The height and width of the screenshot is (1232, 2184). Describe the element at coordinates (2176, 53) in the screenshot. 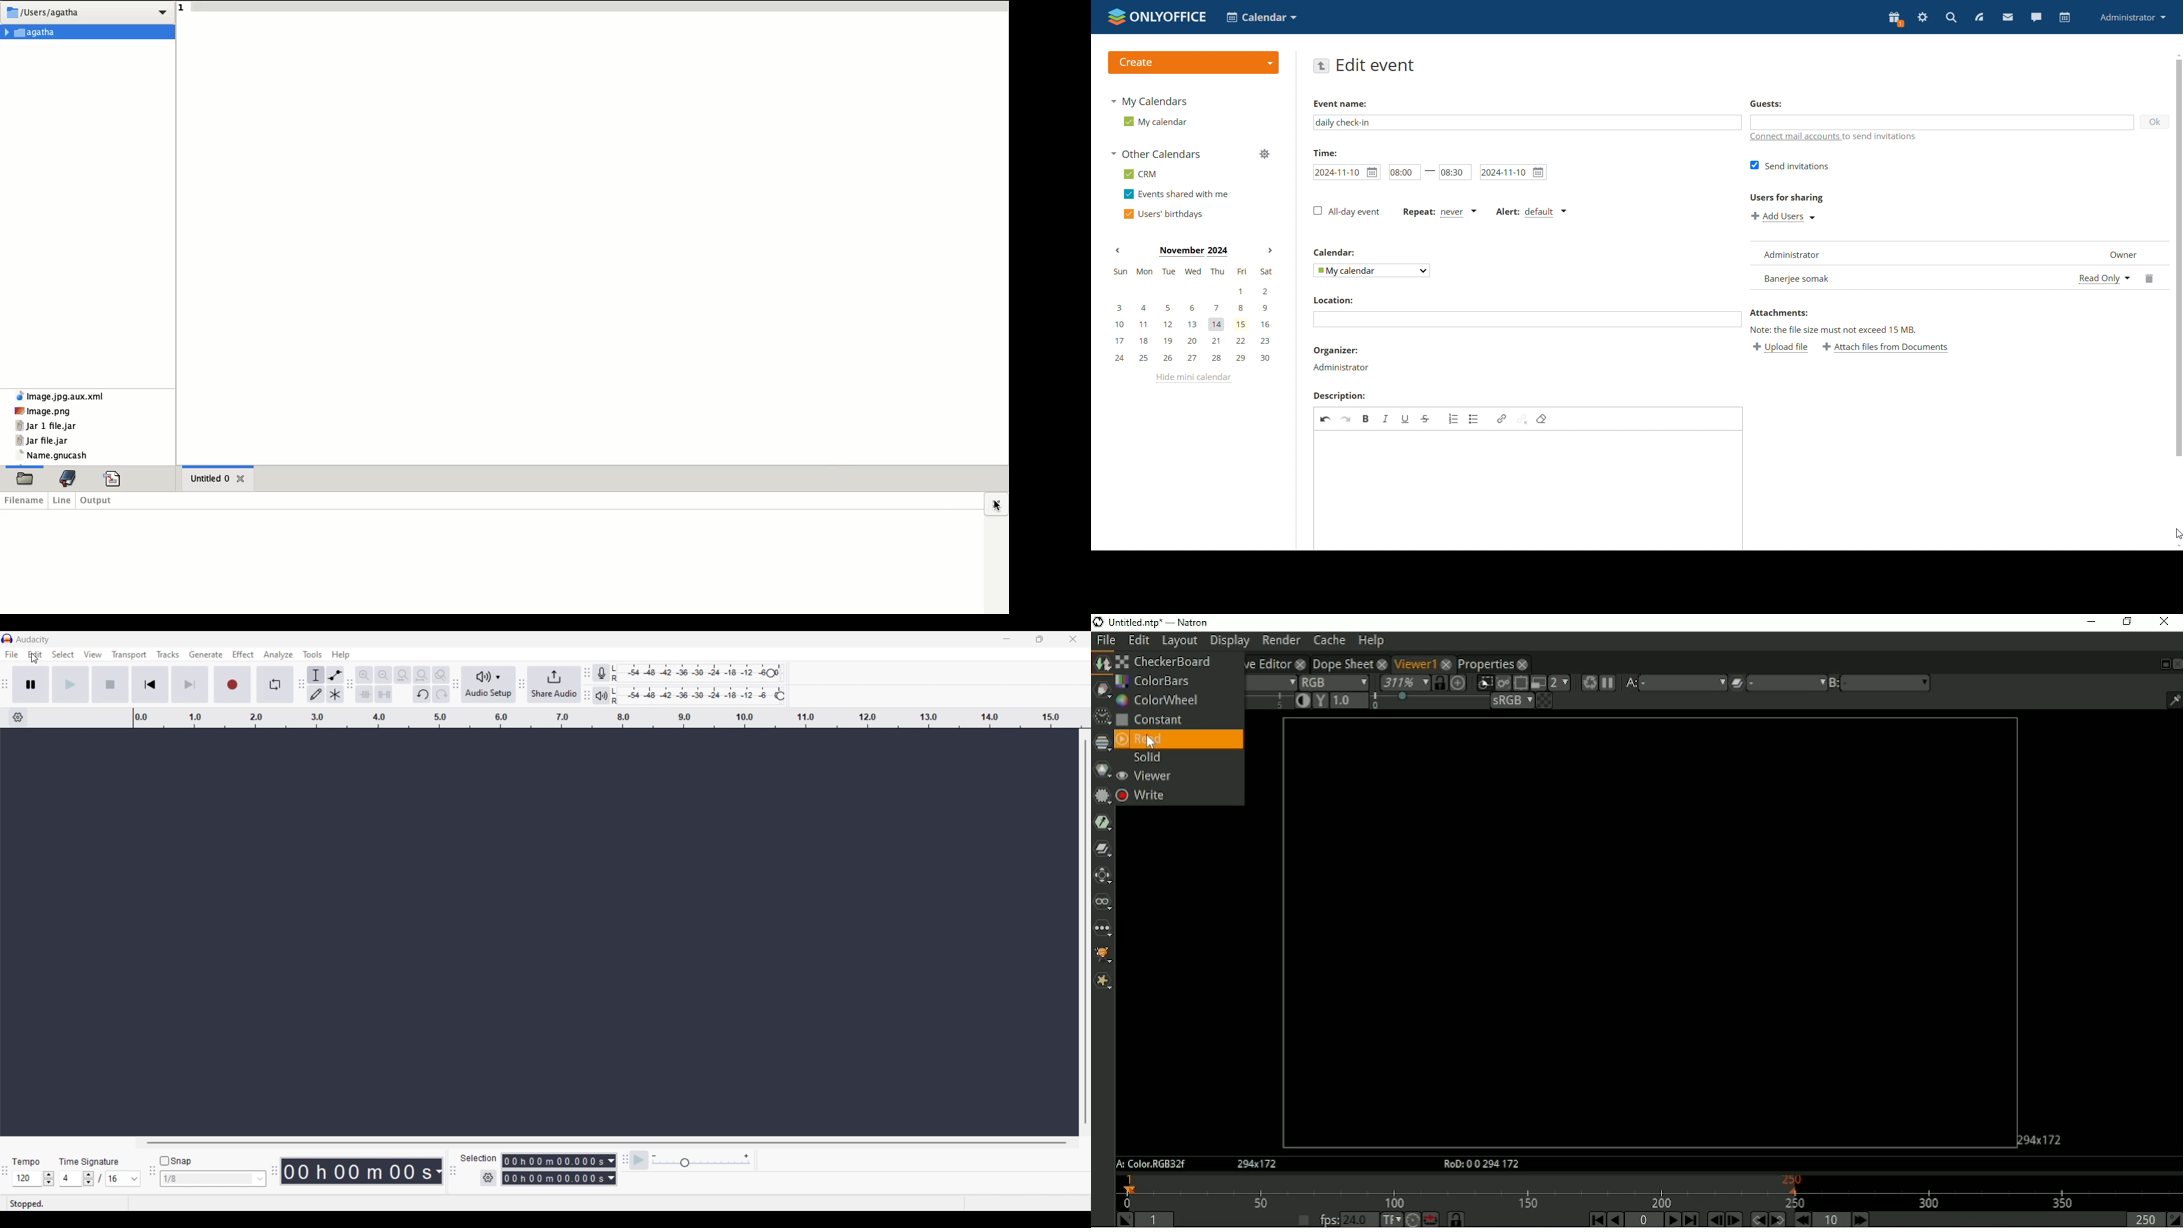

I see `scroll up` at that location.